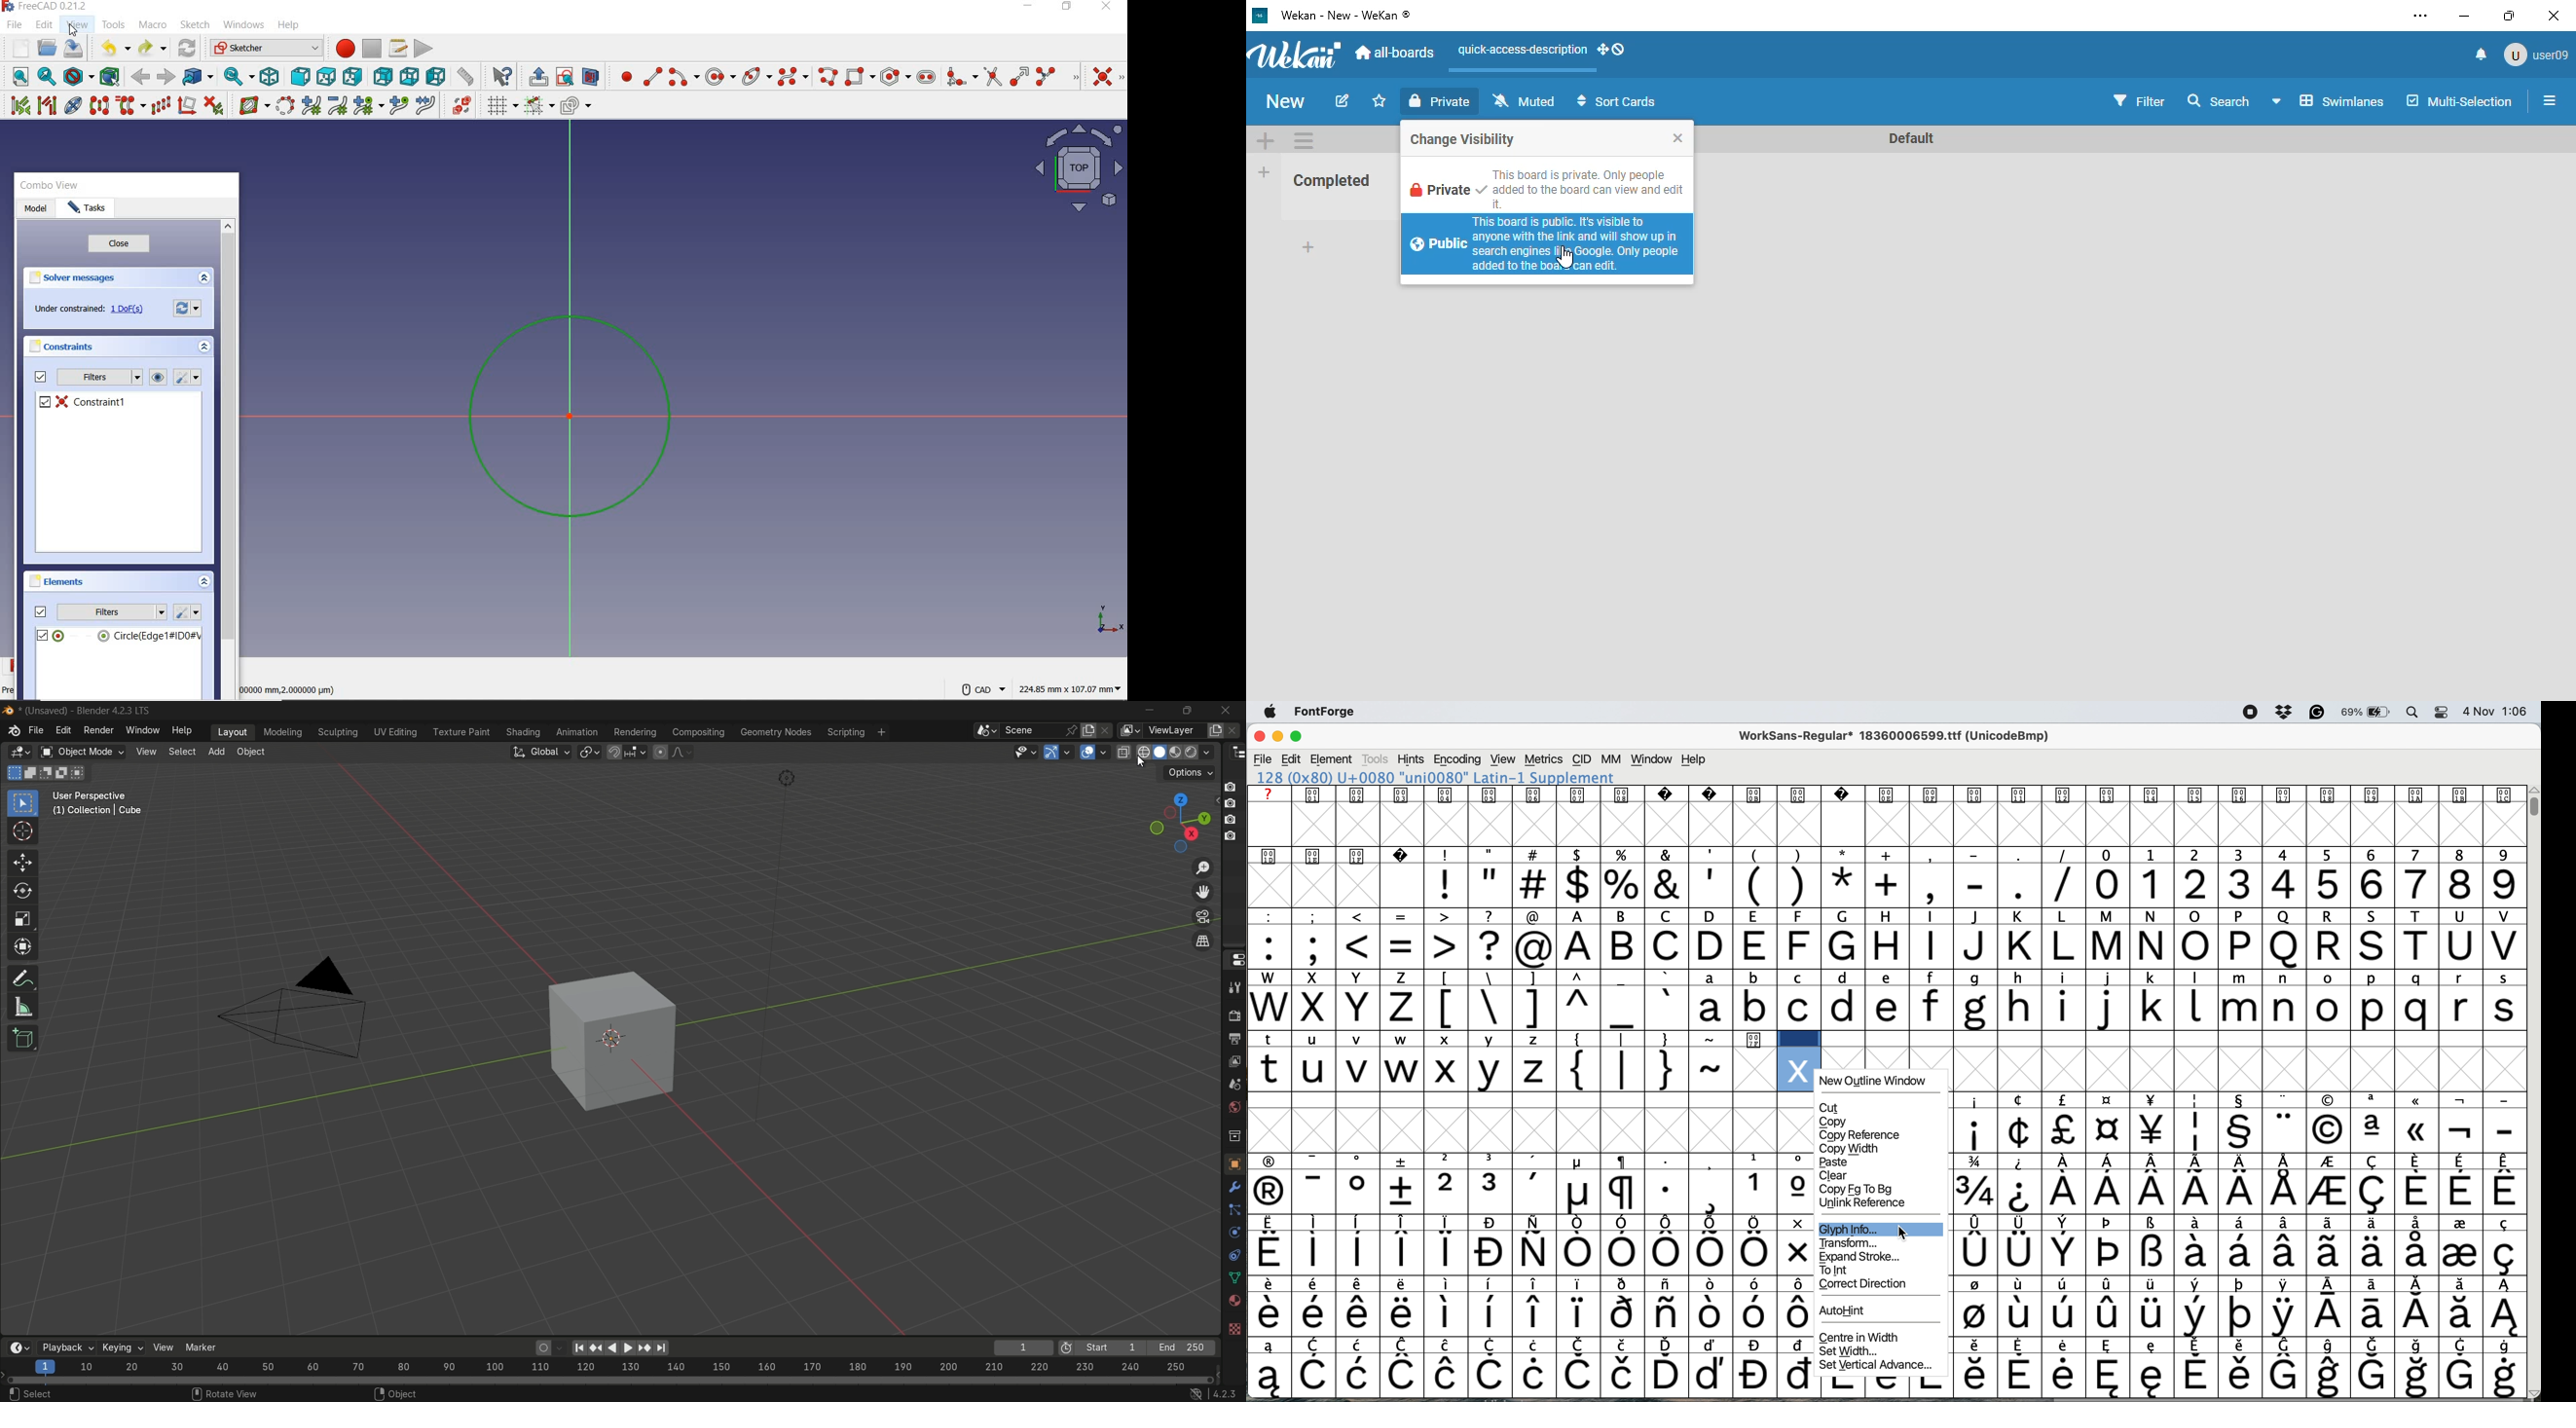 Image resolution: width=2576 pixels, height=1428 pixels. What do you see at coordinates (896, 76) in the screenshot?
I see `create regular polygon` at bounding box center [896, 76].